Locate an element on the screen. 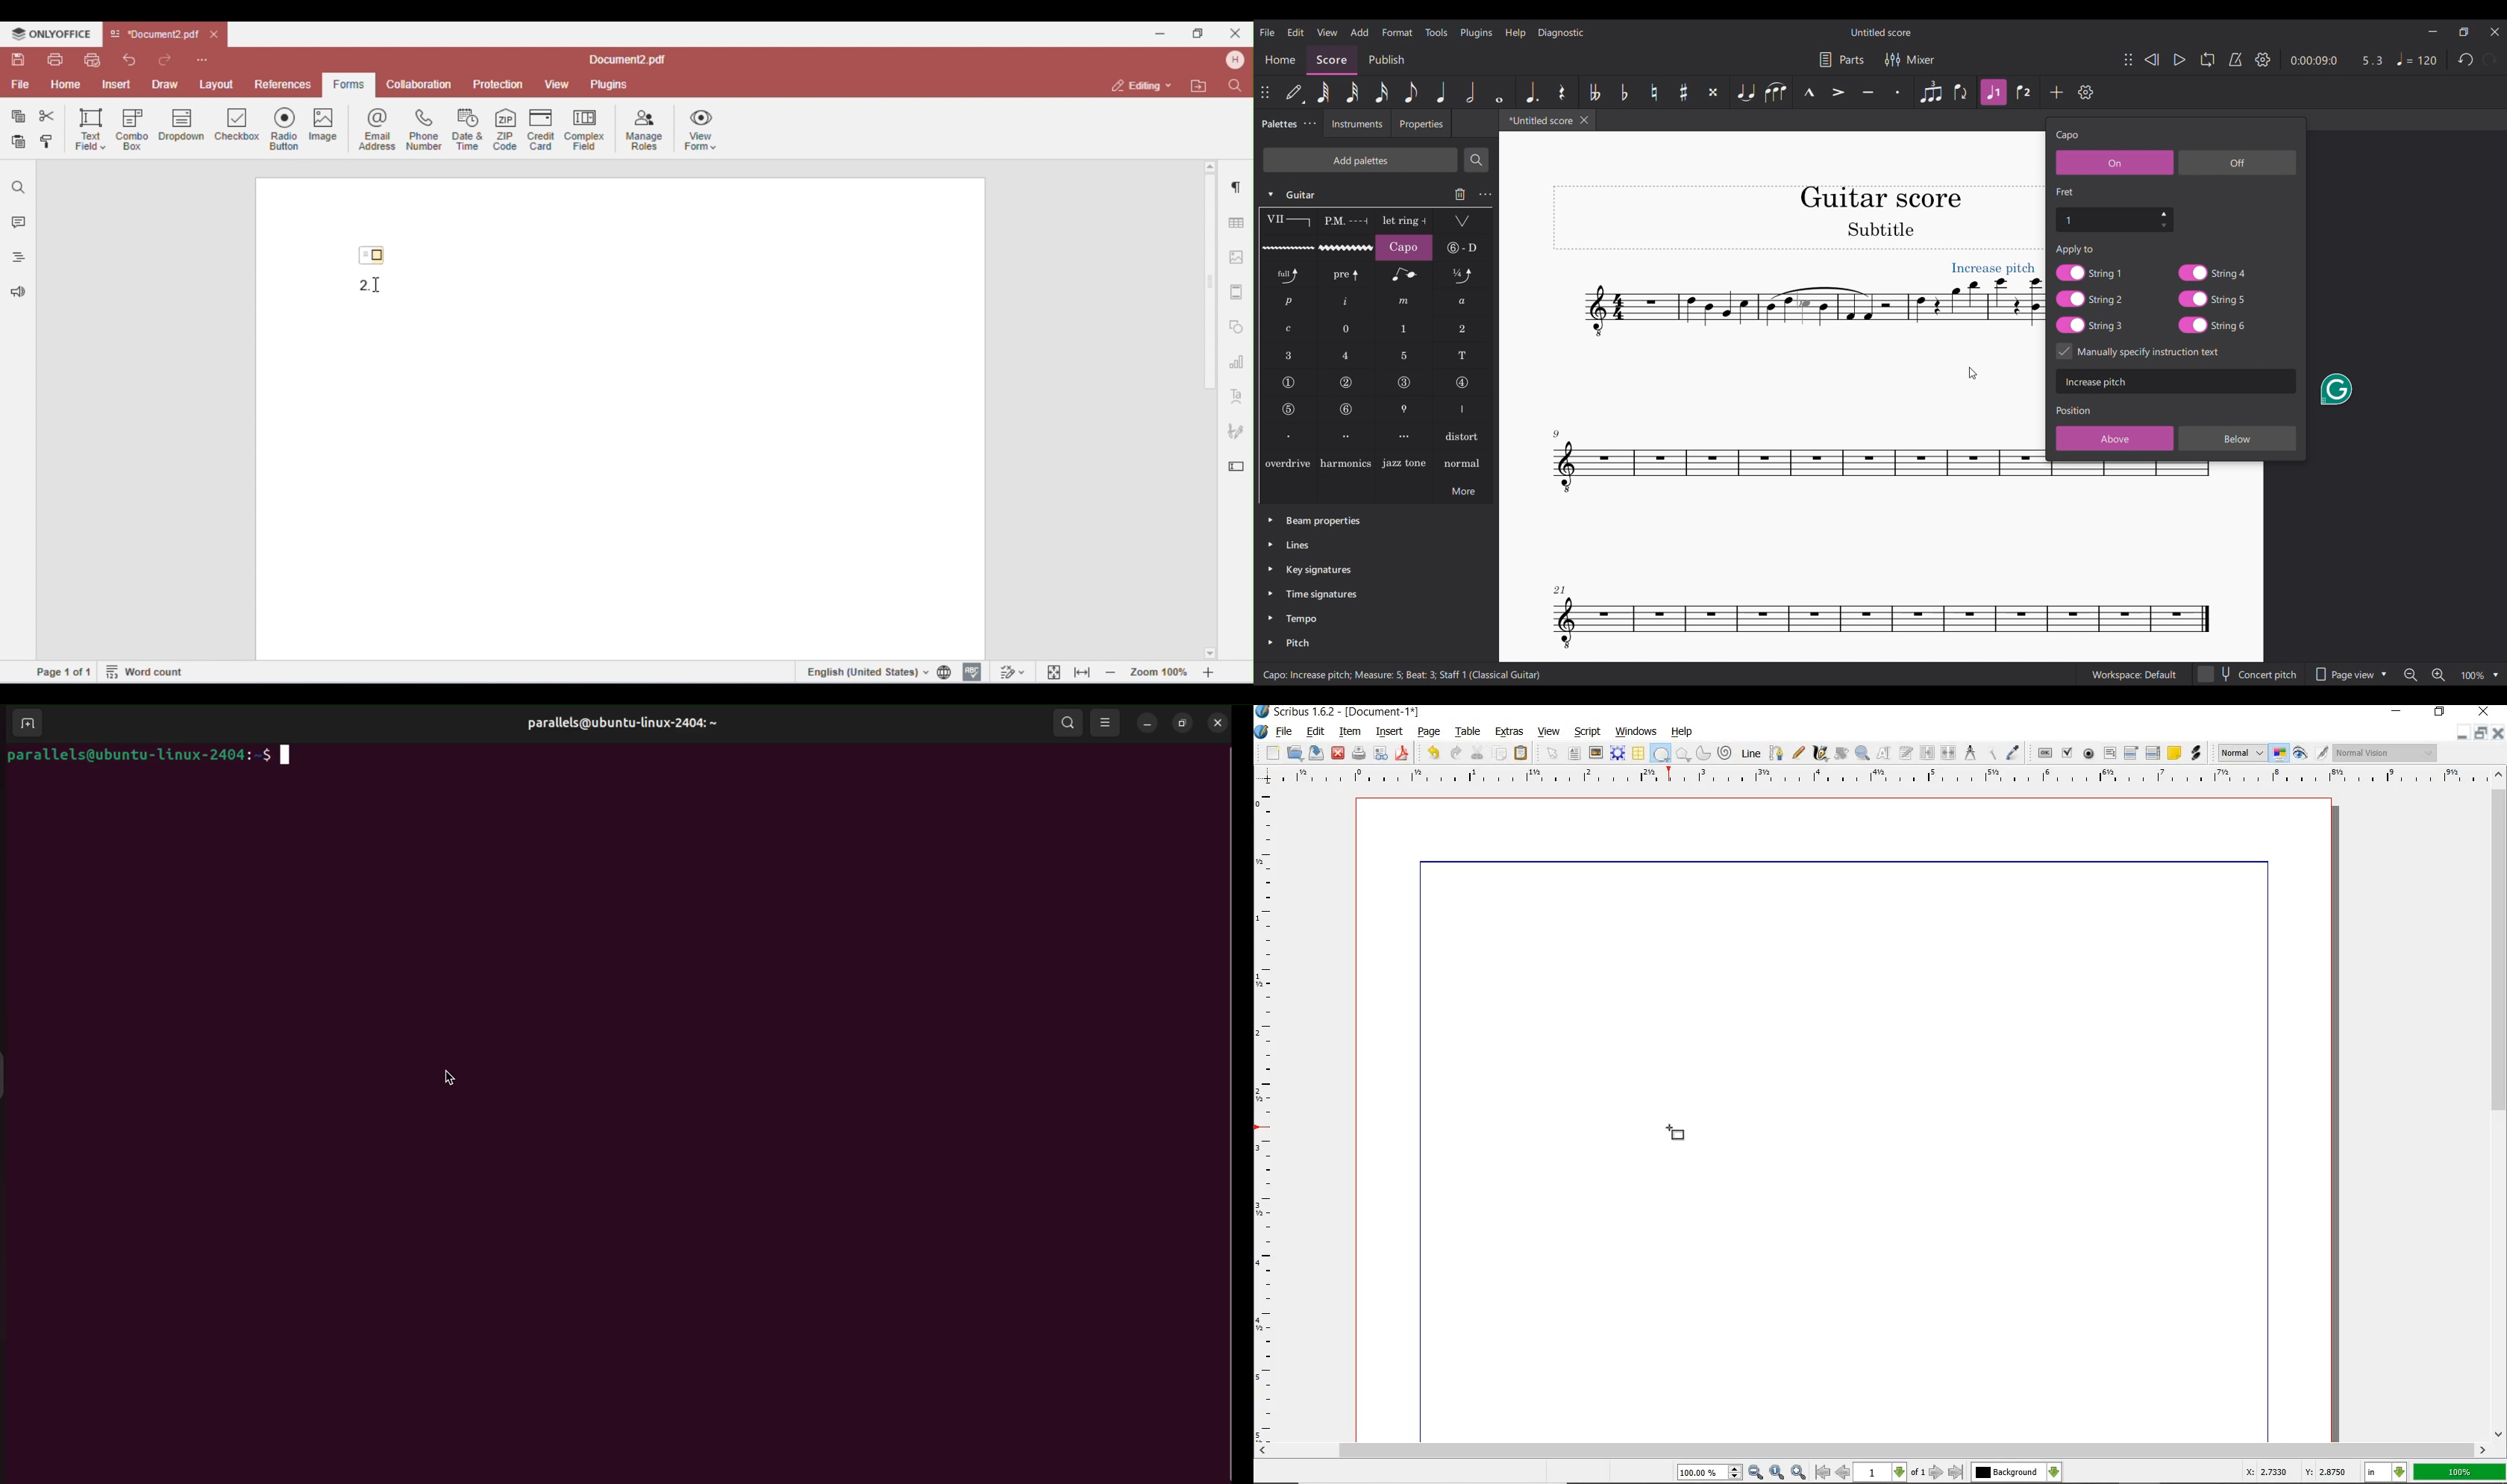 The image size is (2520, 1484). Toggle for specific instruction is located at coordinates (2149, 352).